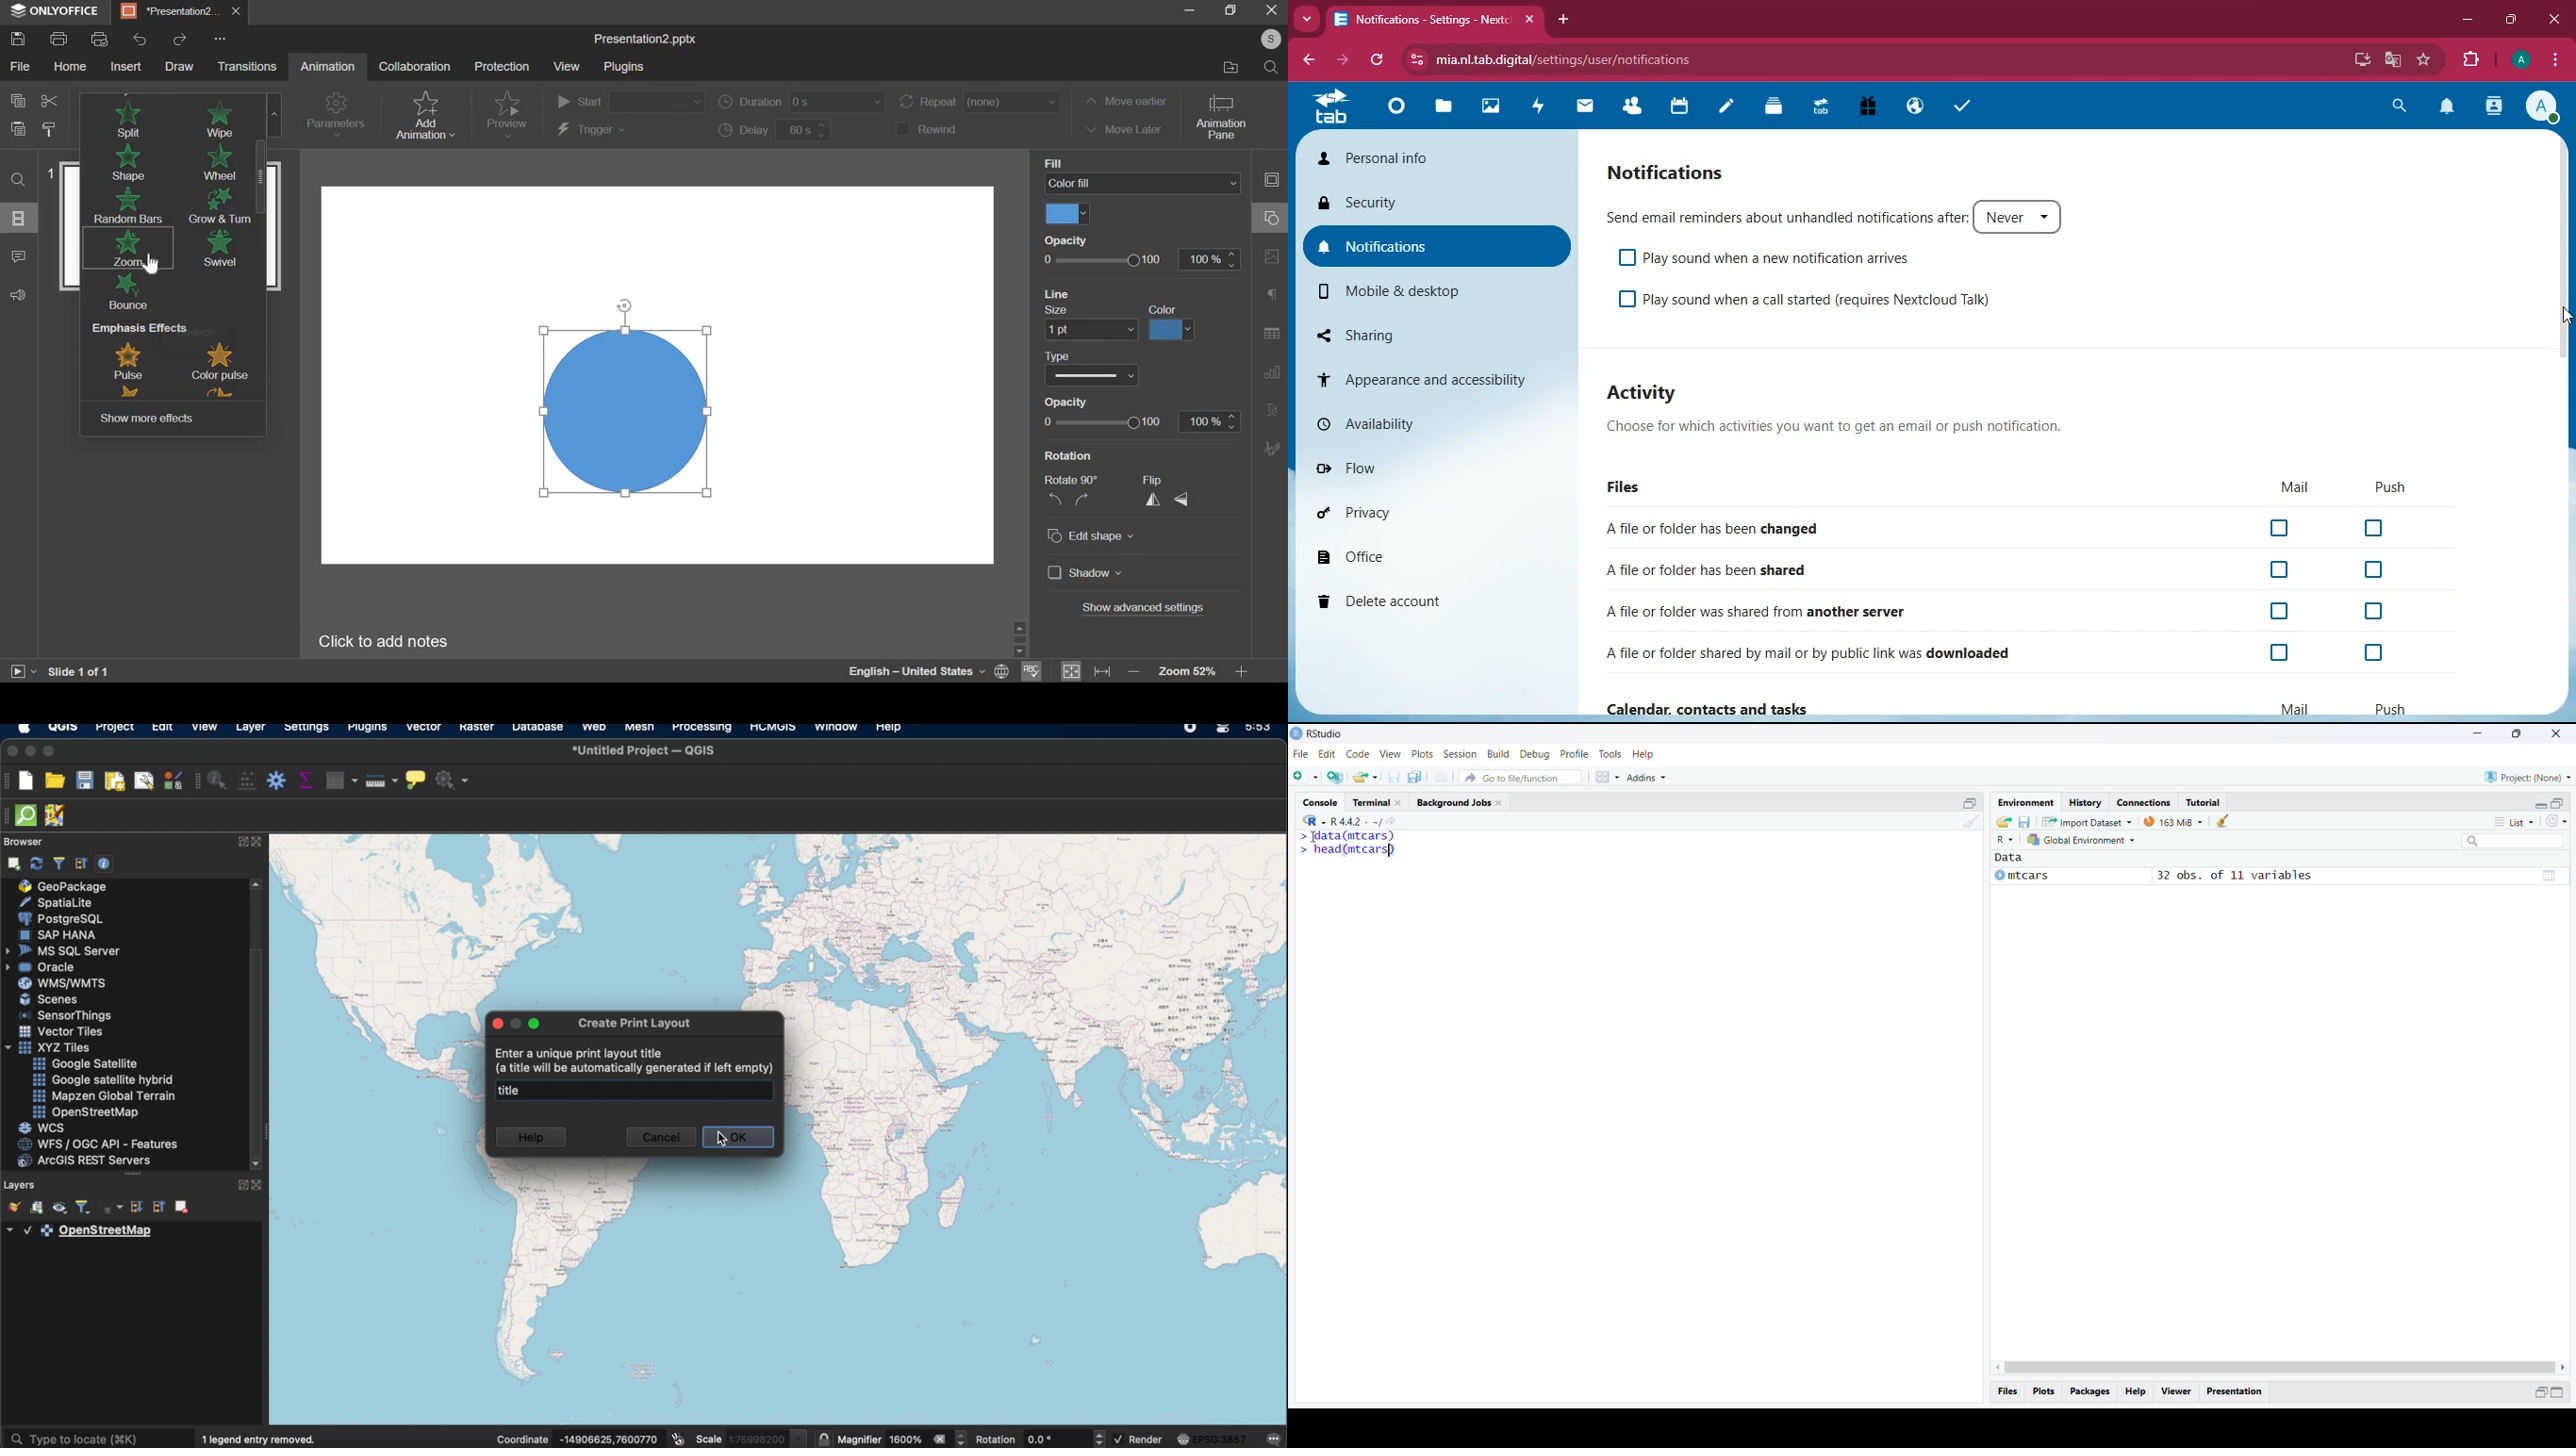 The image size is (2576, 1456). I want to click on language, so click(928, 672).